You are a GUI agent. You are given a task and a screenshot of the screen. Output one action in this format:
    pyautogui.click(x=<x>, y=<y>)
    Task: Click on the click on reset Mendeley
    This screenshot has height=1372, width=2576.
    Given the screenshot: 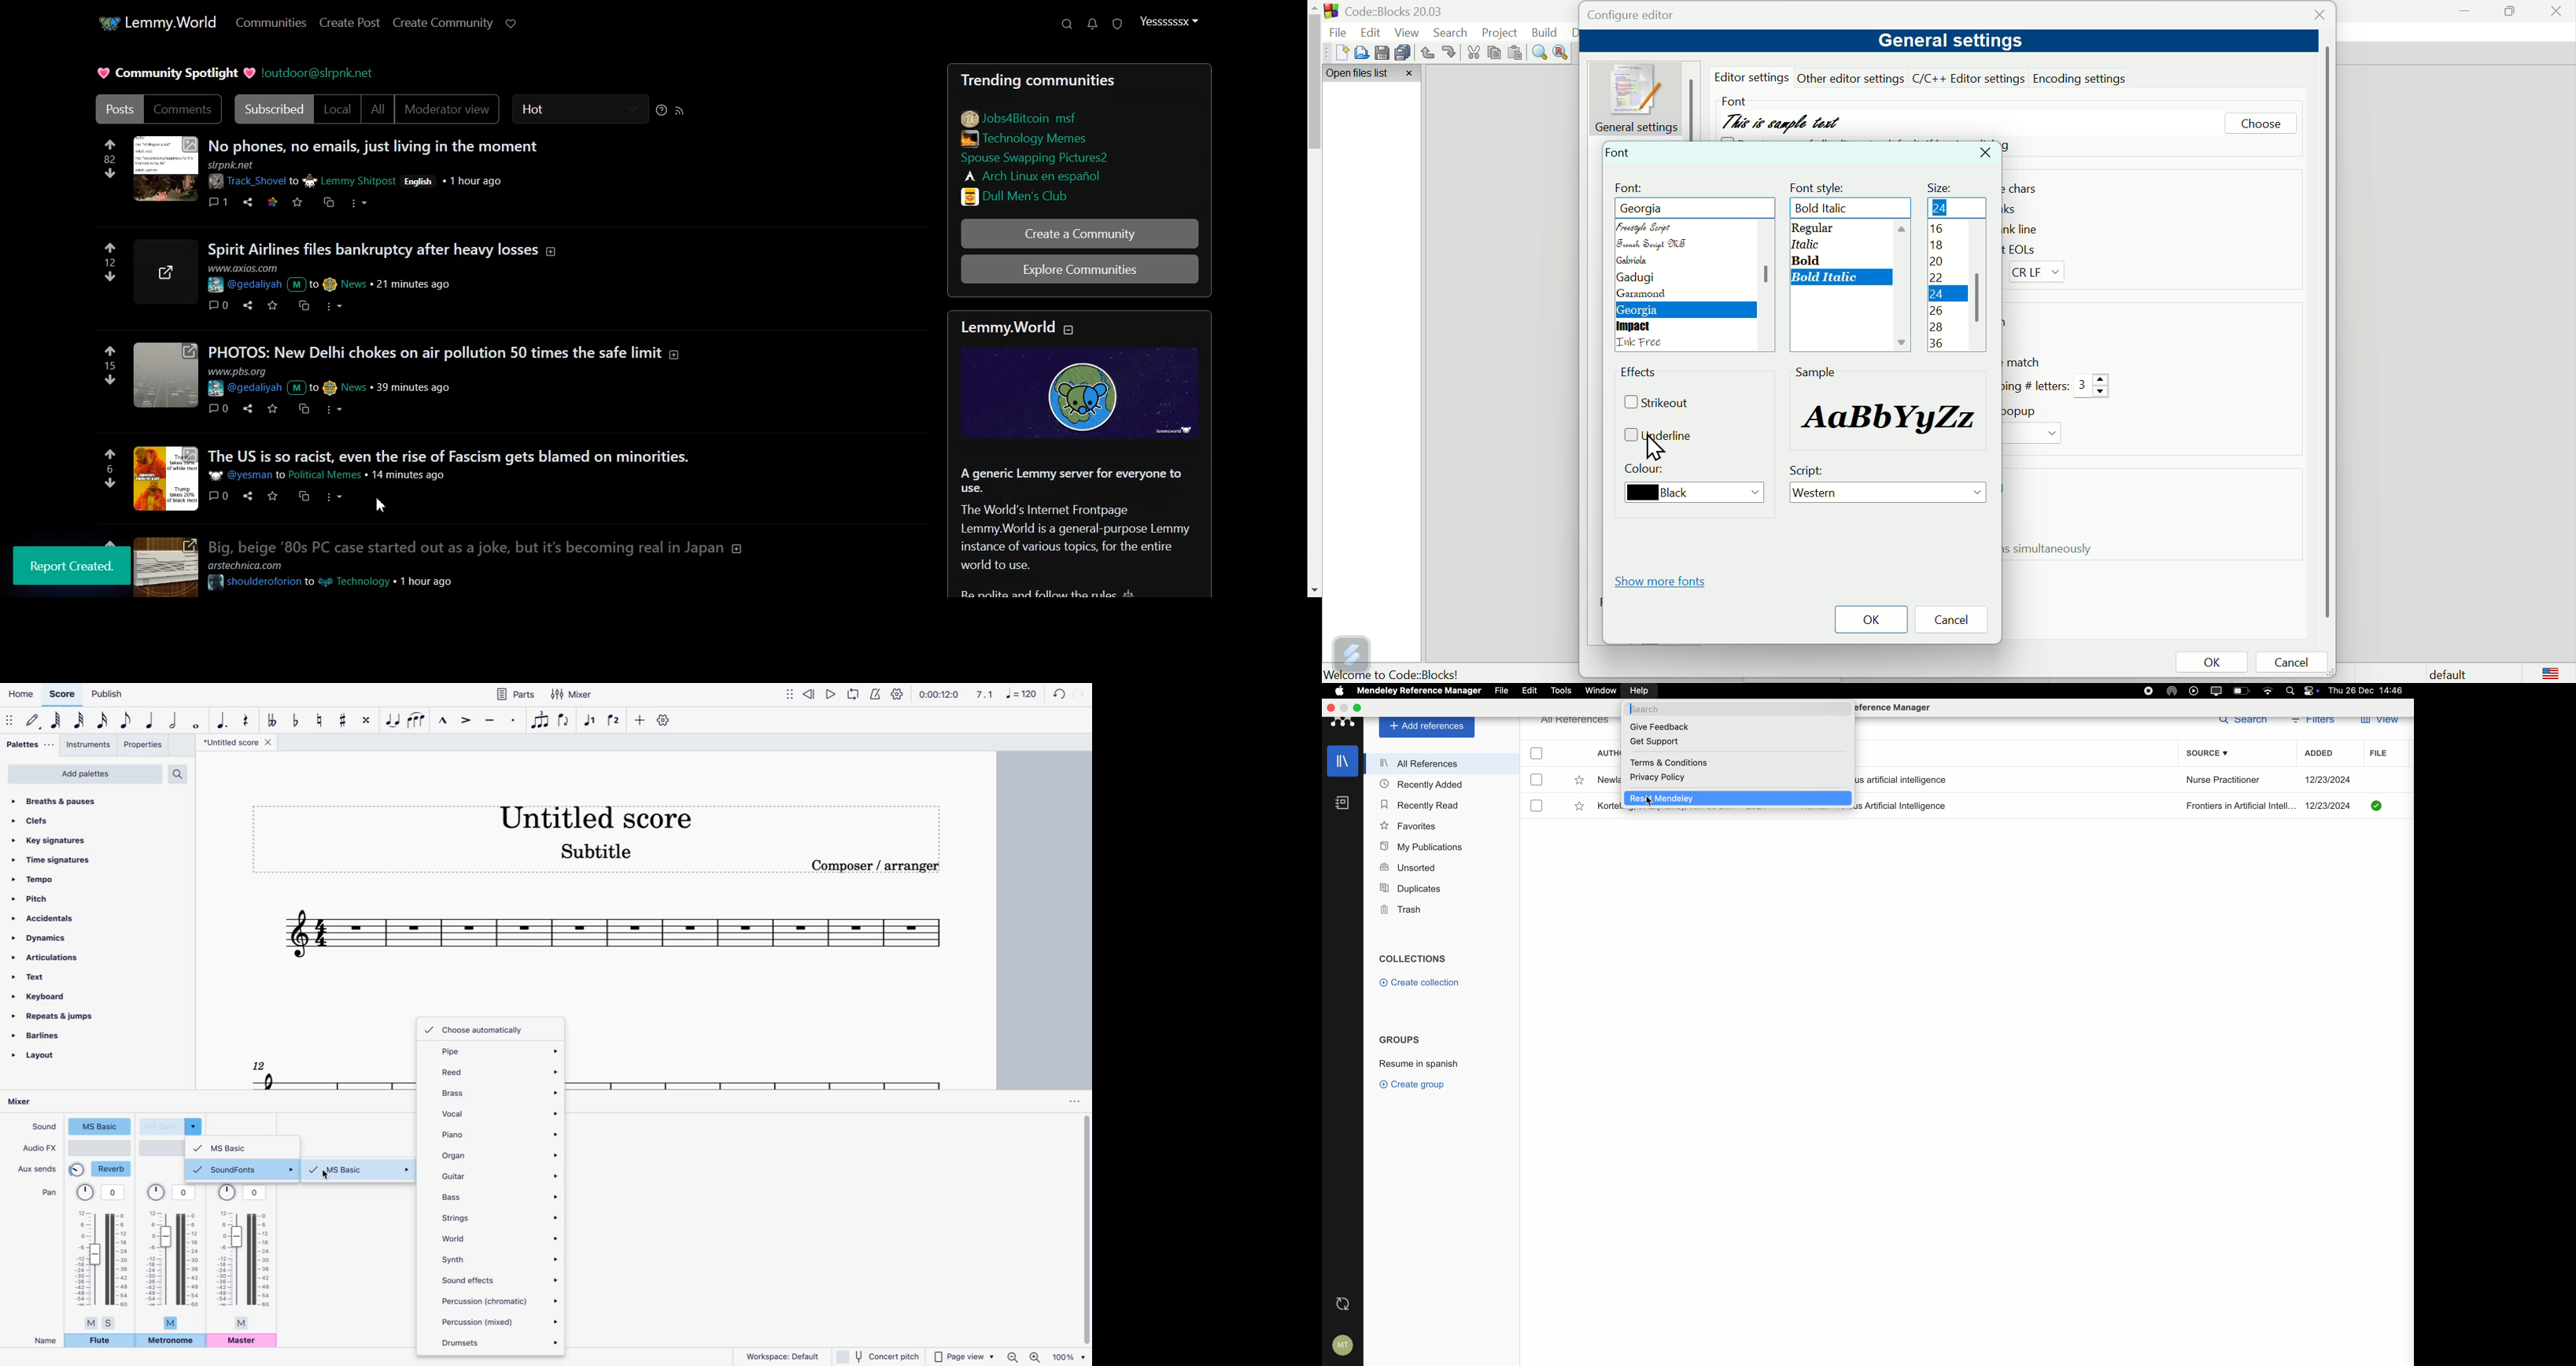 What is the action you would take?
    pyautogui.click(x=1738, y=798)
    